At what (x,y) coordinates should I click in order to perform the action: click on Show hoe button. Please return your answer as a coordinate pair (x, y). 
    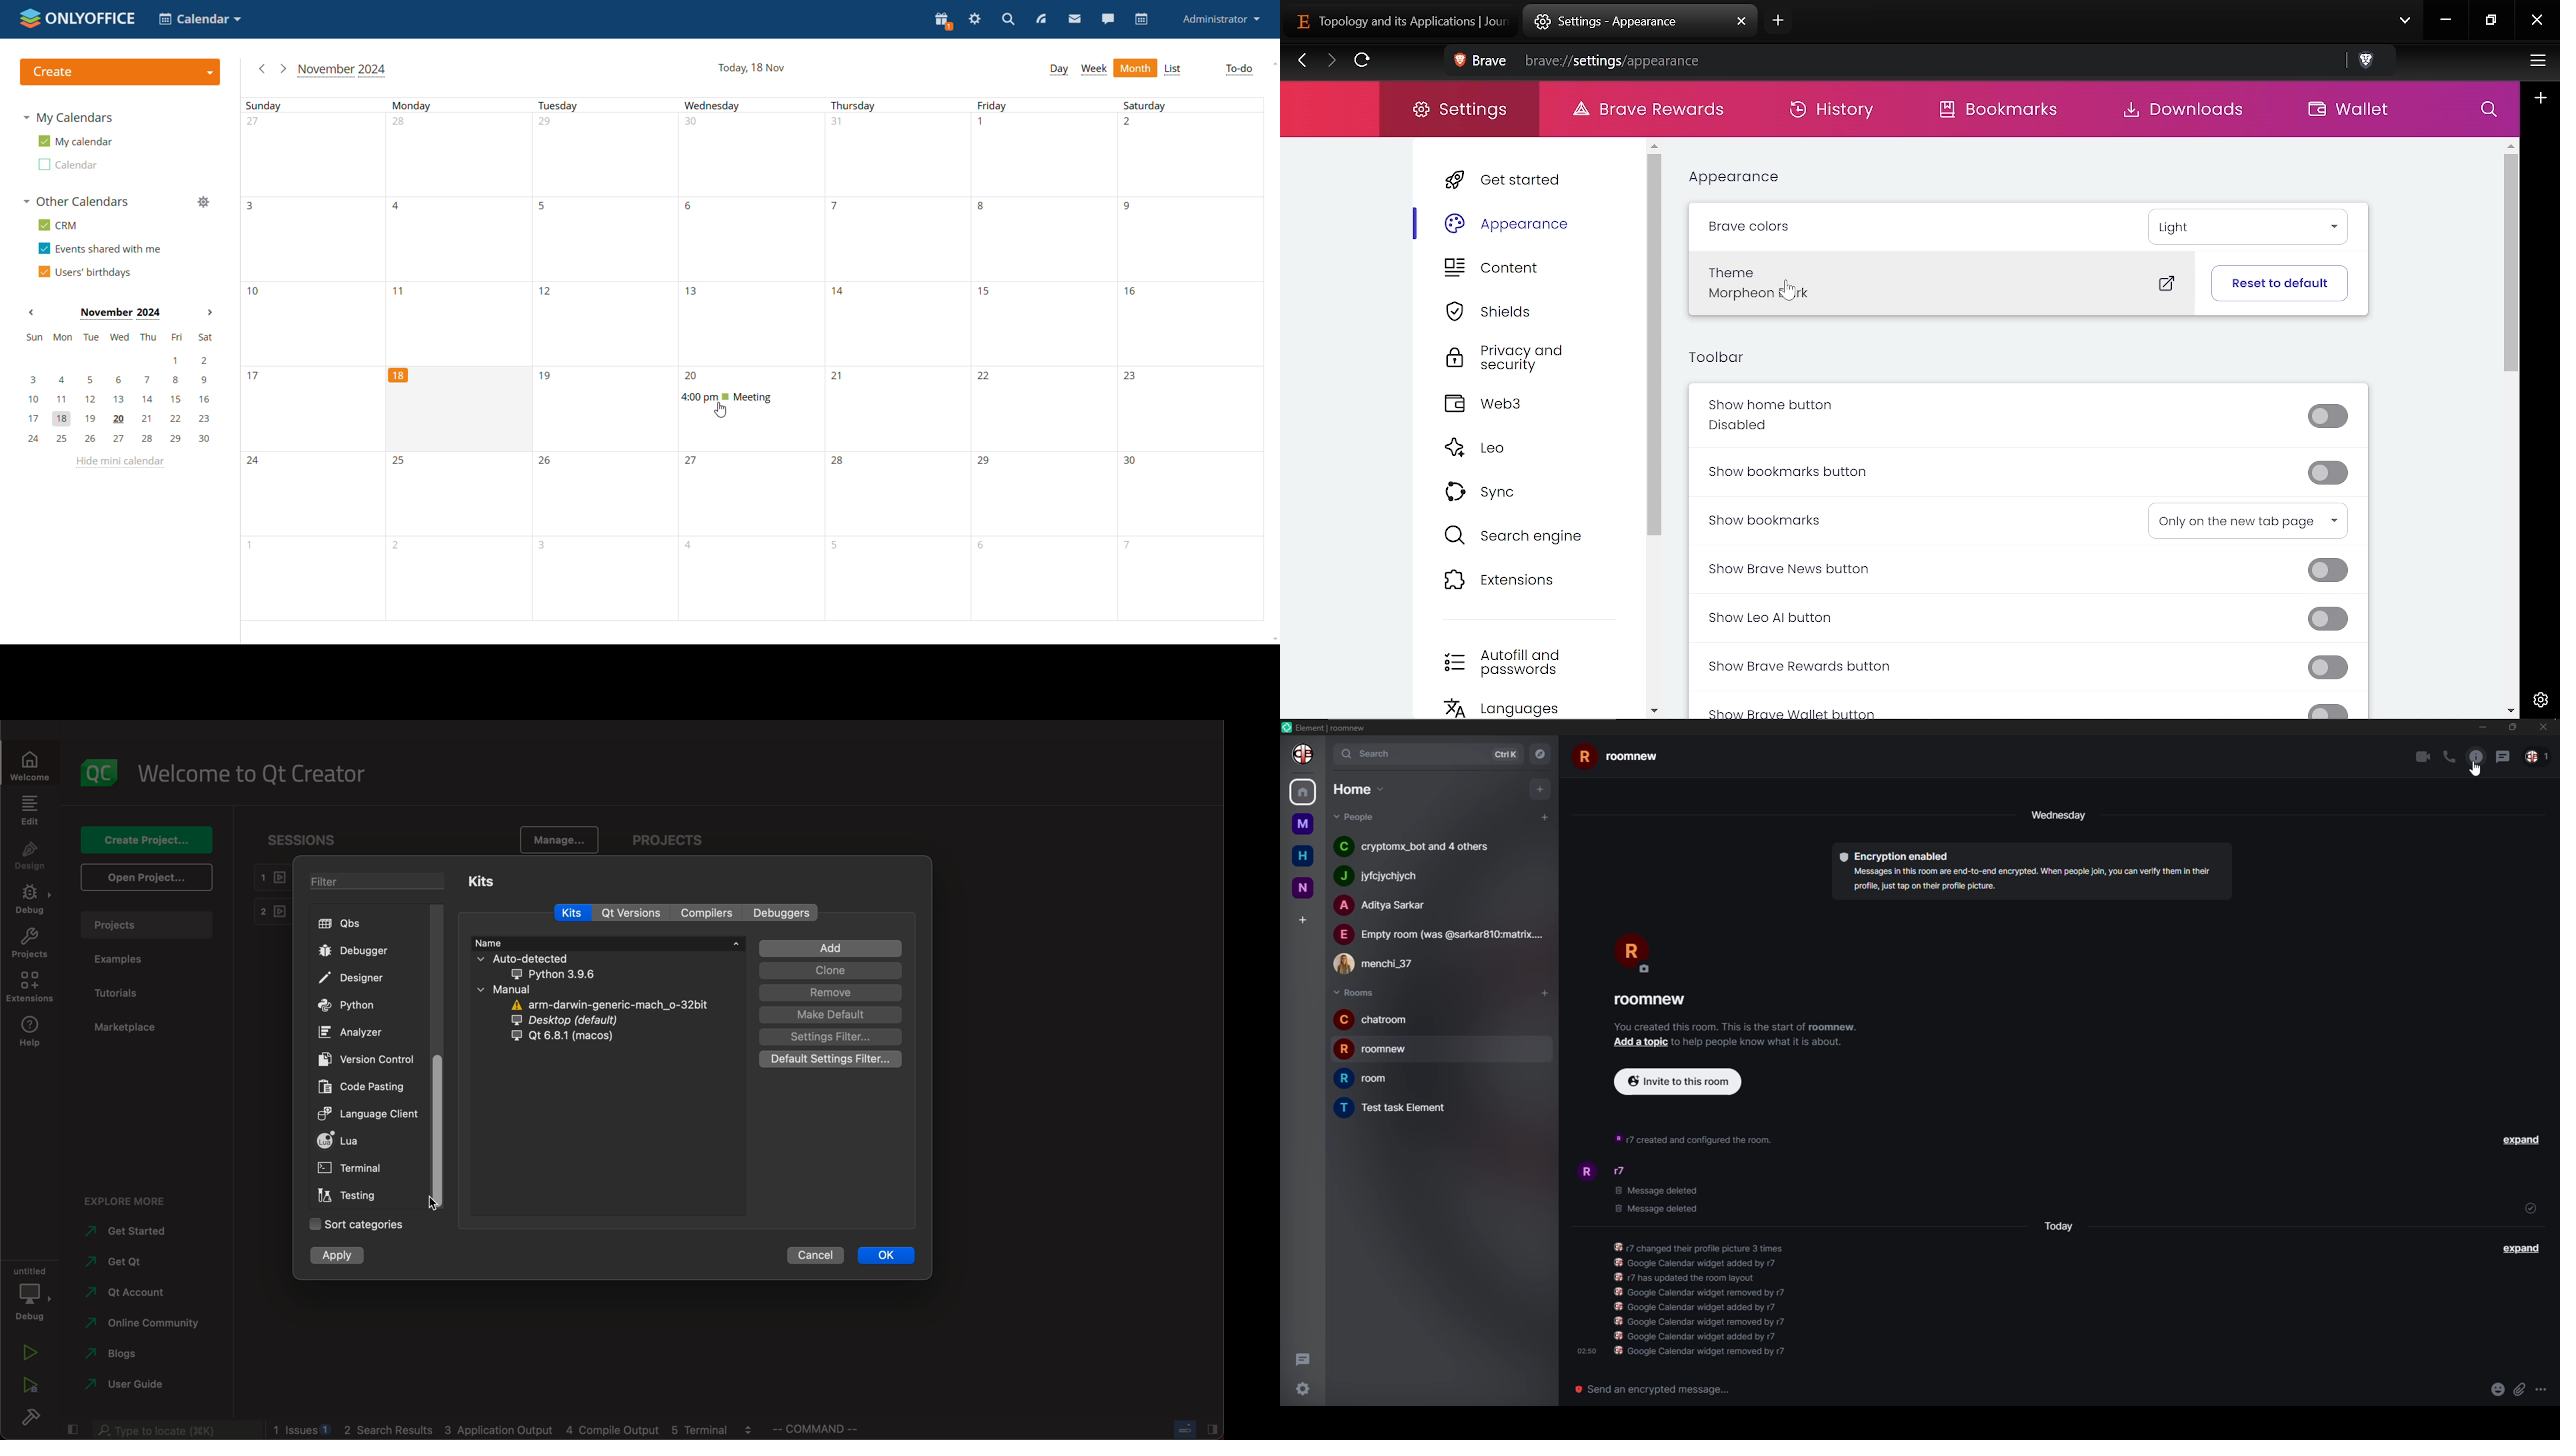
    Looking at the image, I should click on (2024, 413).